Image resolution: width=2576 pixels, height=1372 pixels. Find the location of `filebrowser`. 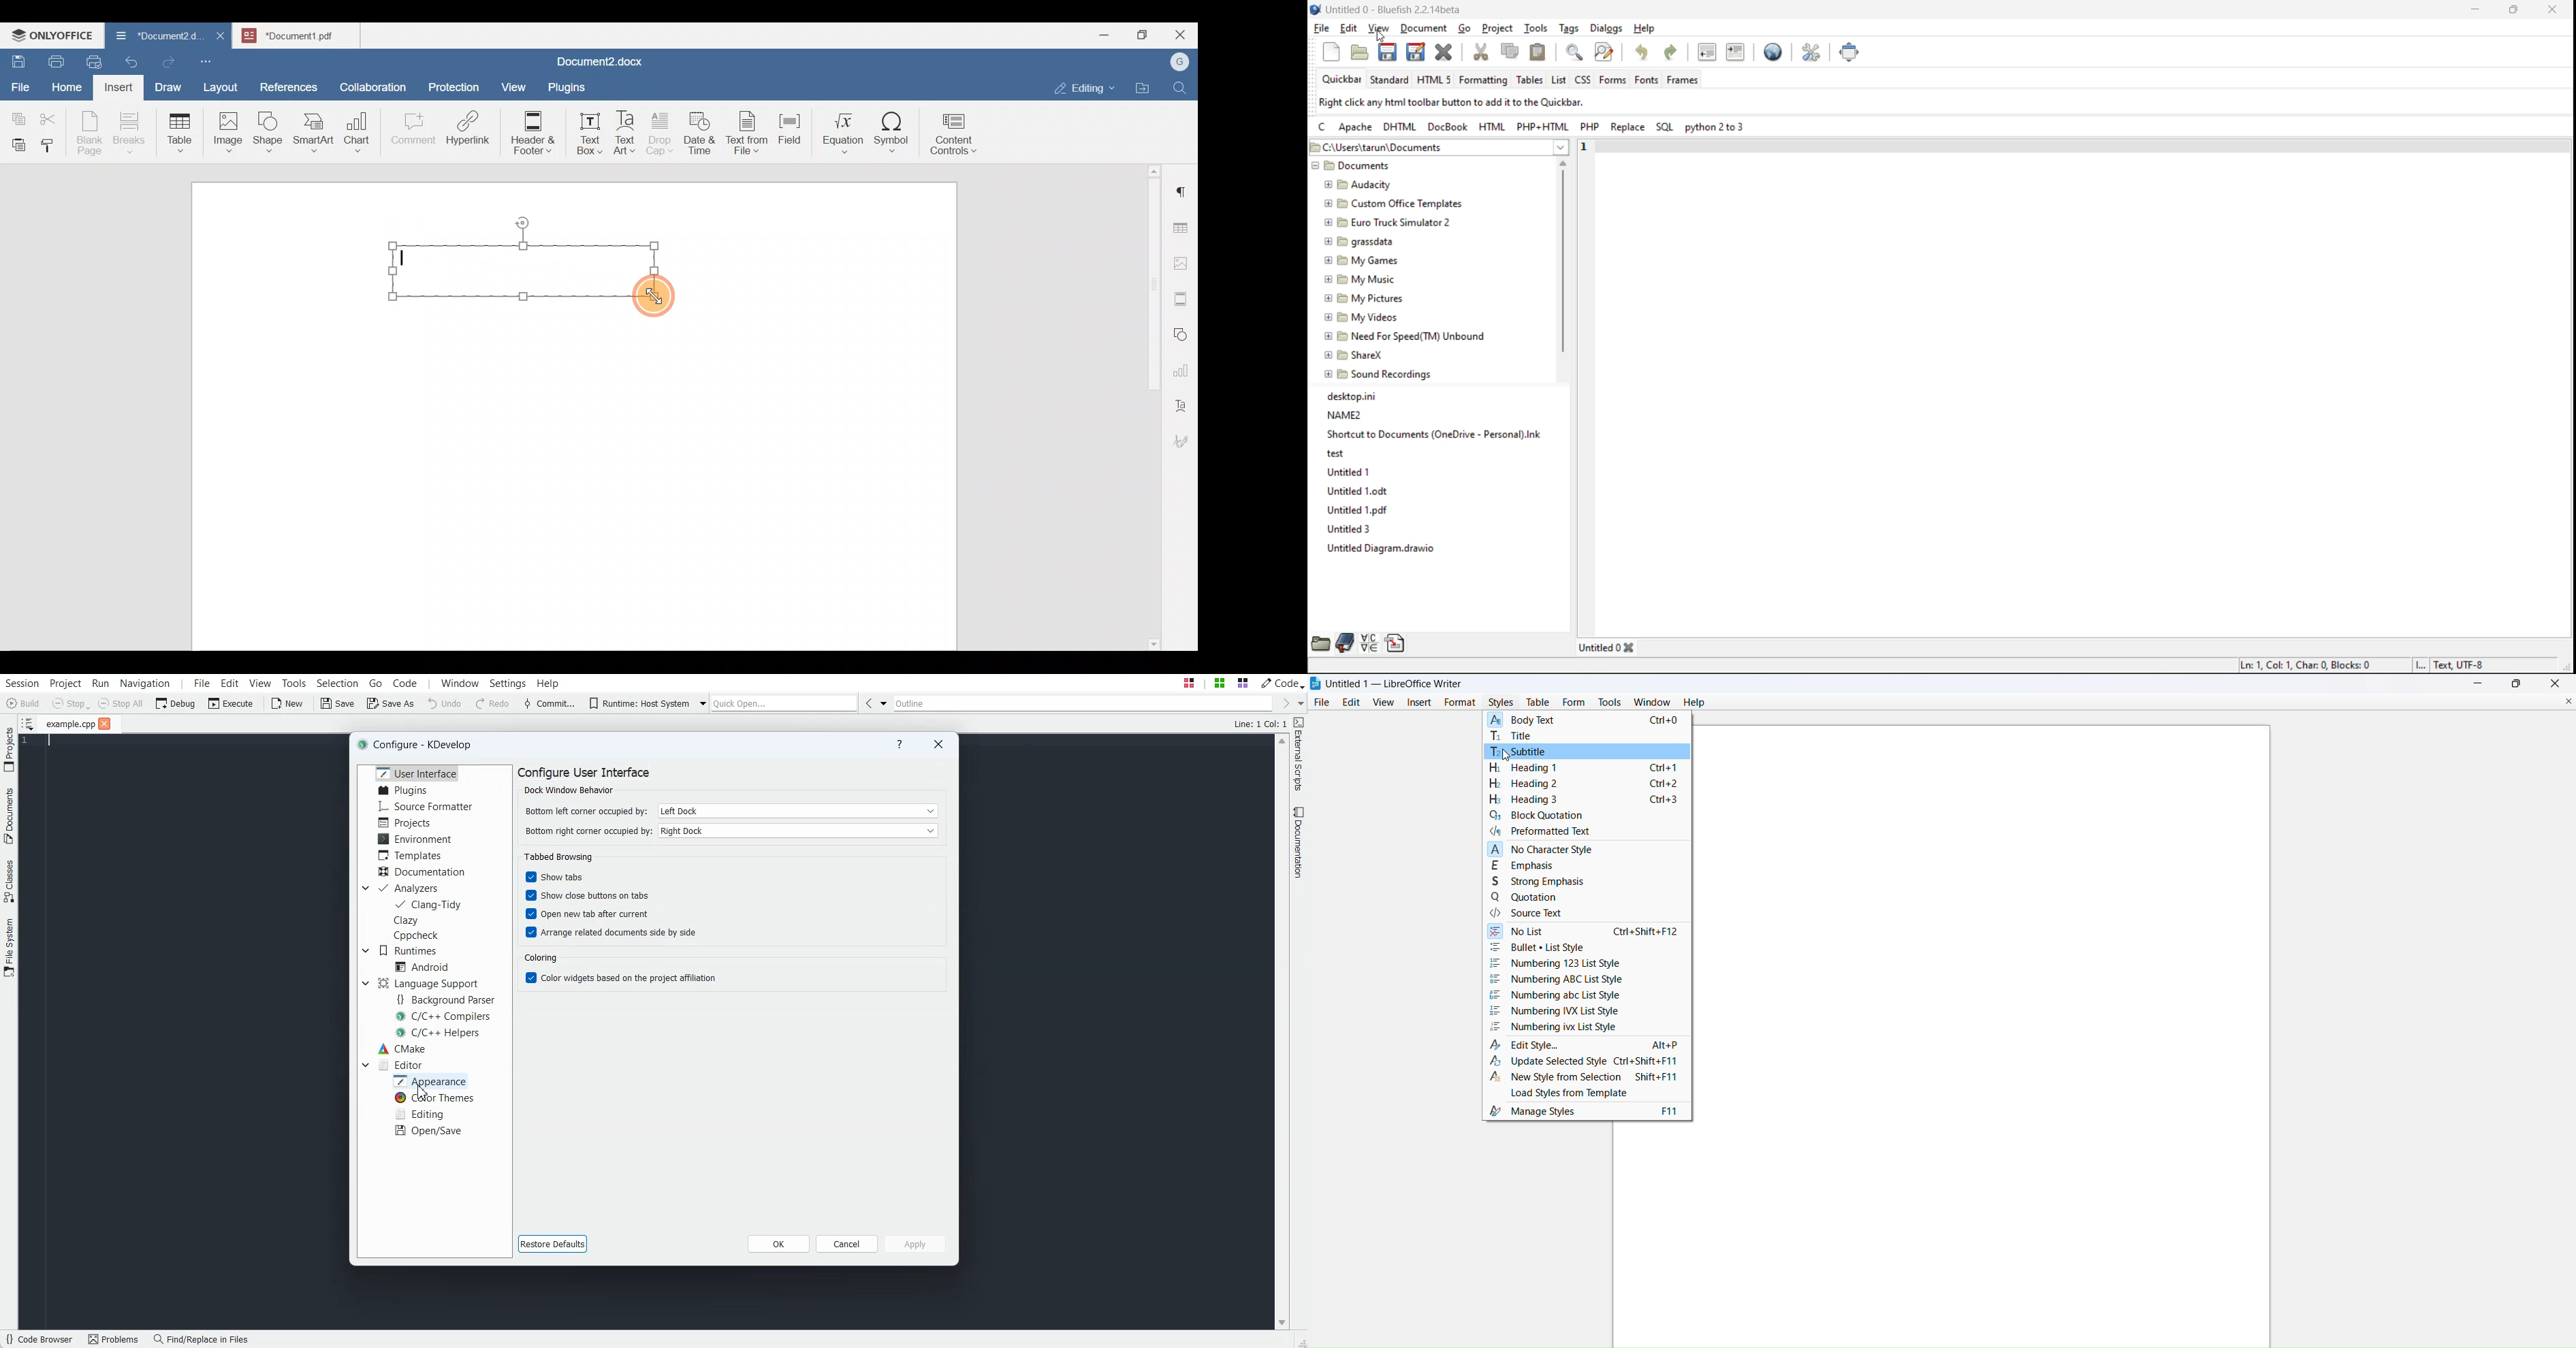

filebrowser is located at coordinates (1320, 644).